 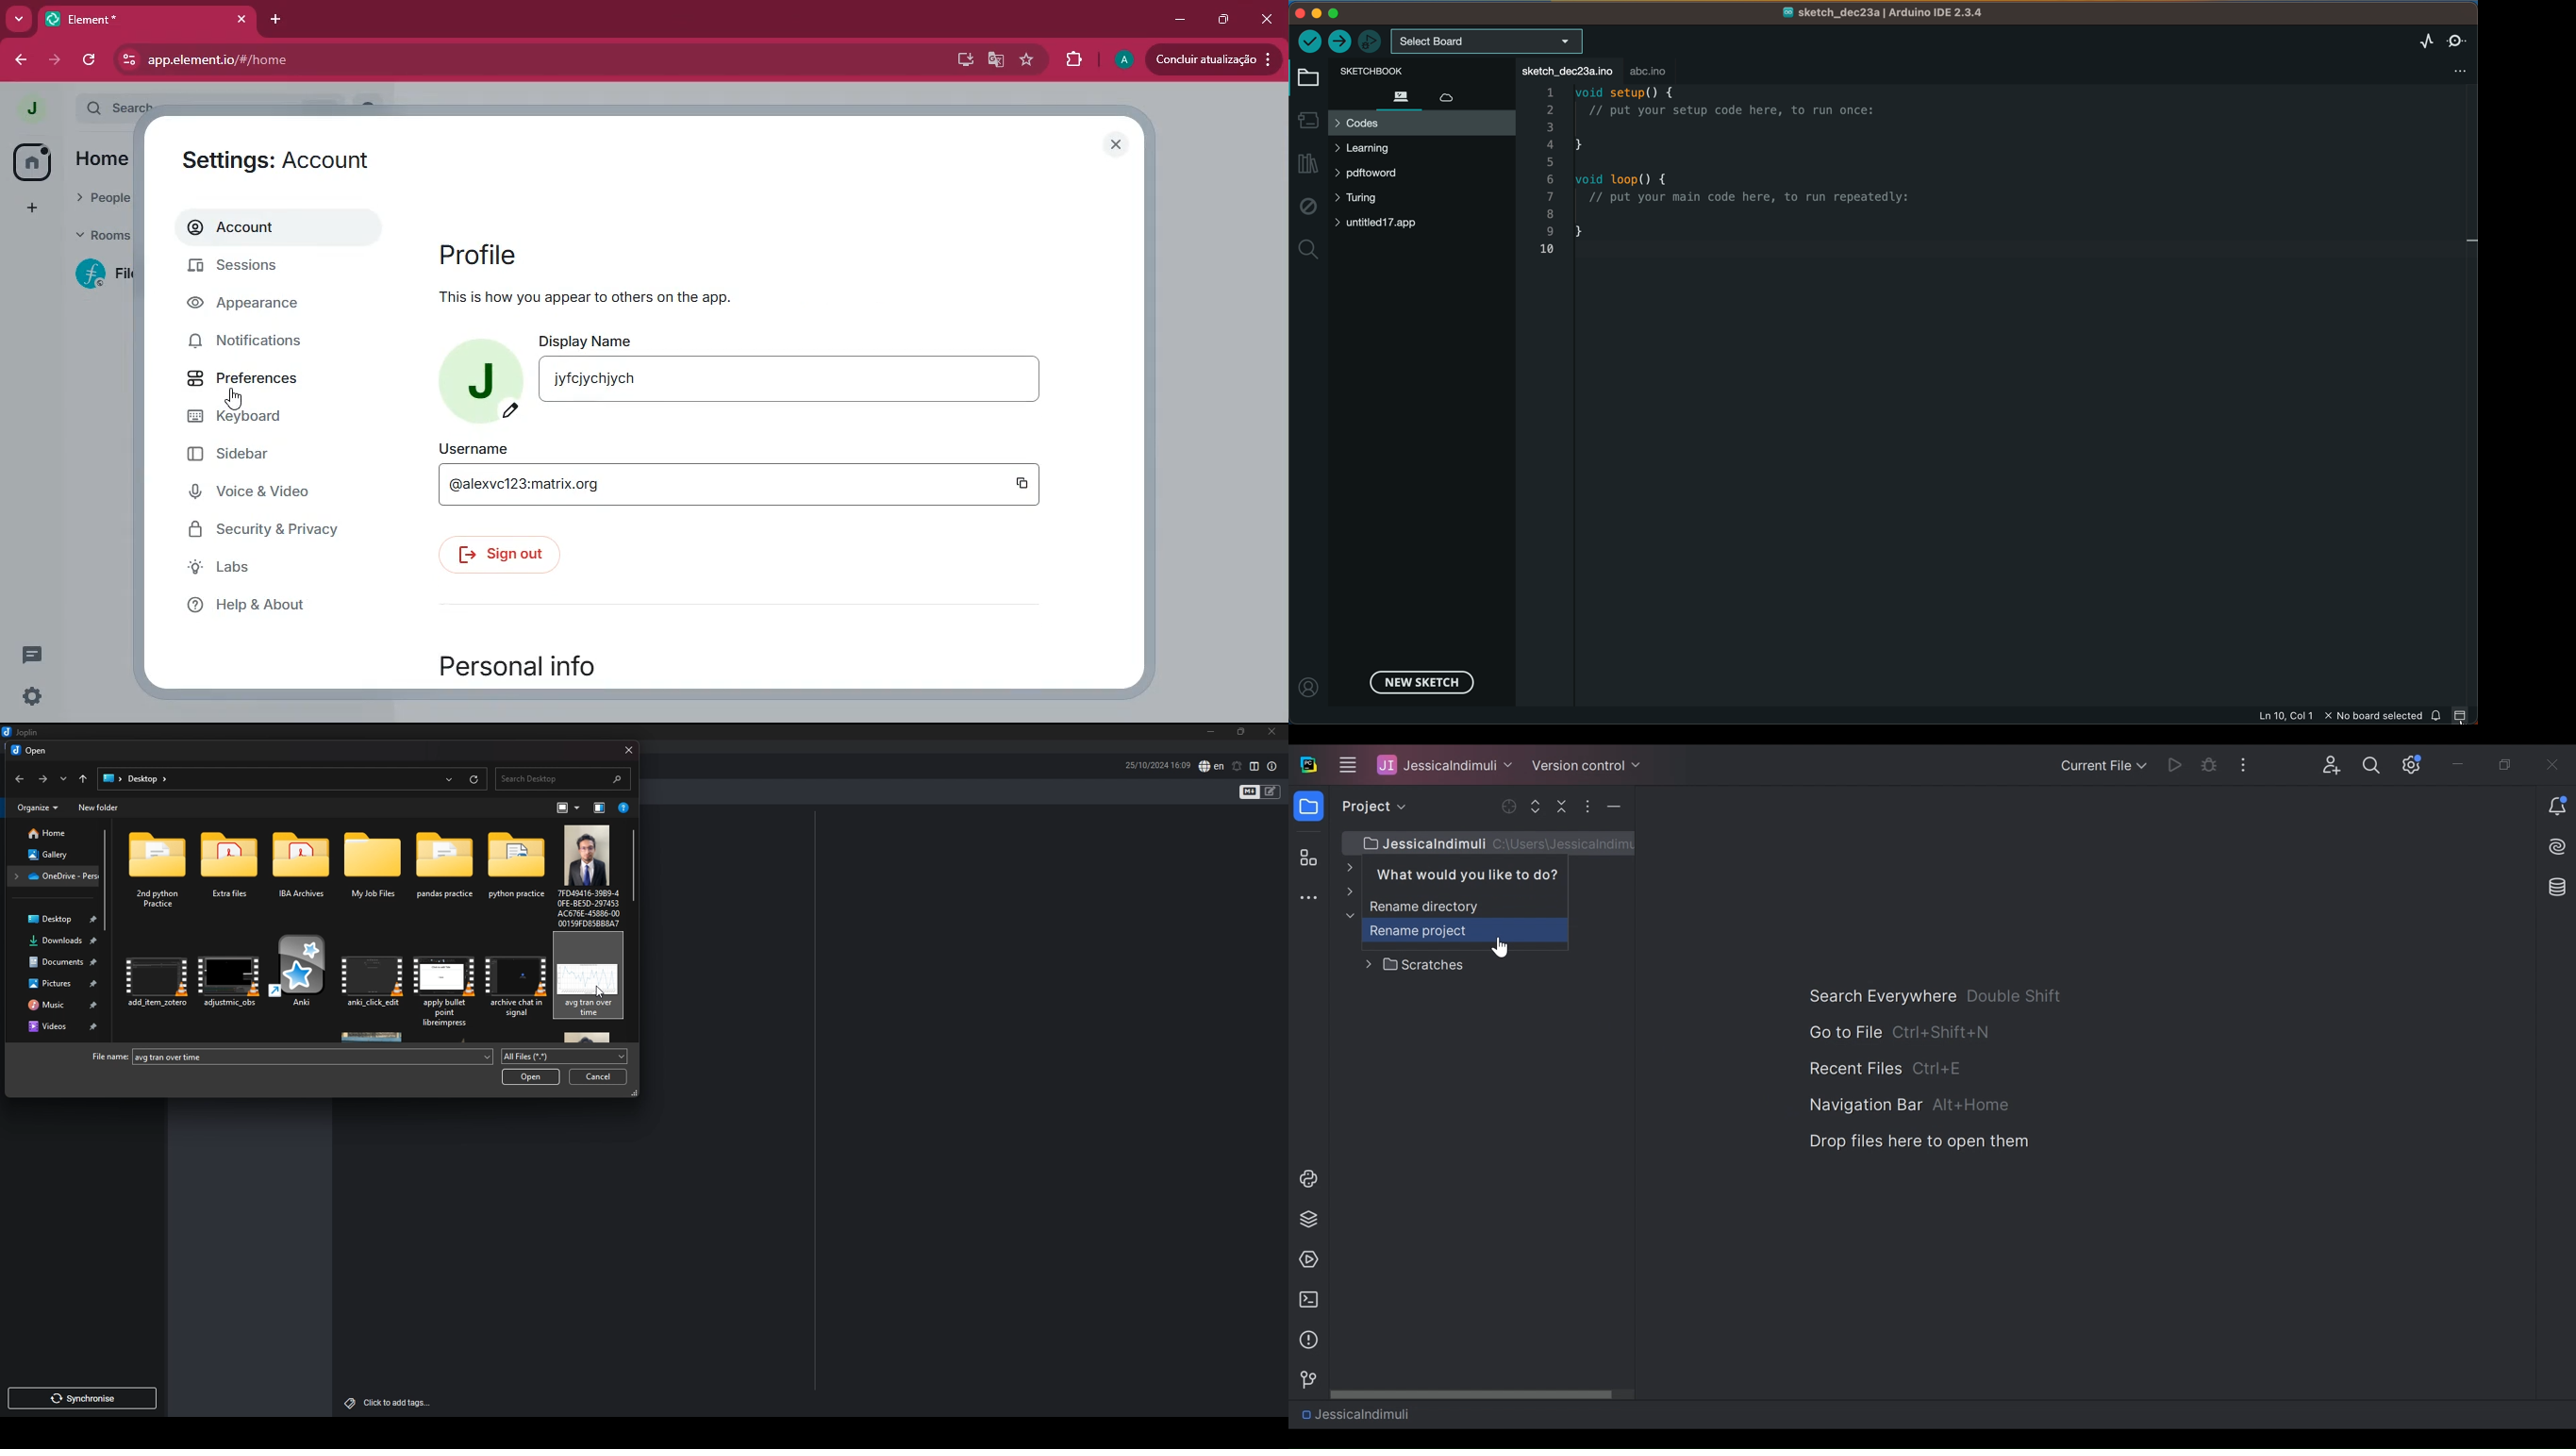 I want to click on Cursor, so click(x=601, y=994).